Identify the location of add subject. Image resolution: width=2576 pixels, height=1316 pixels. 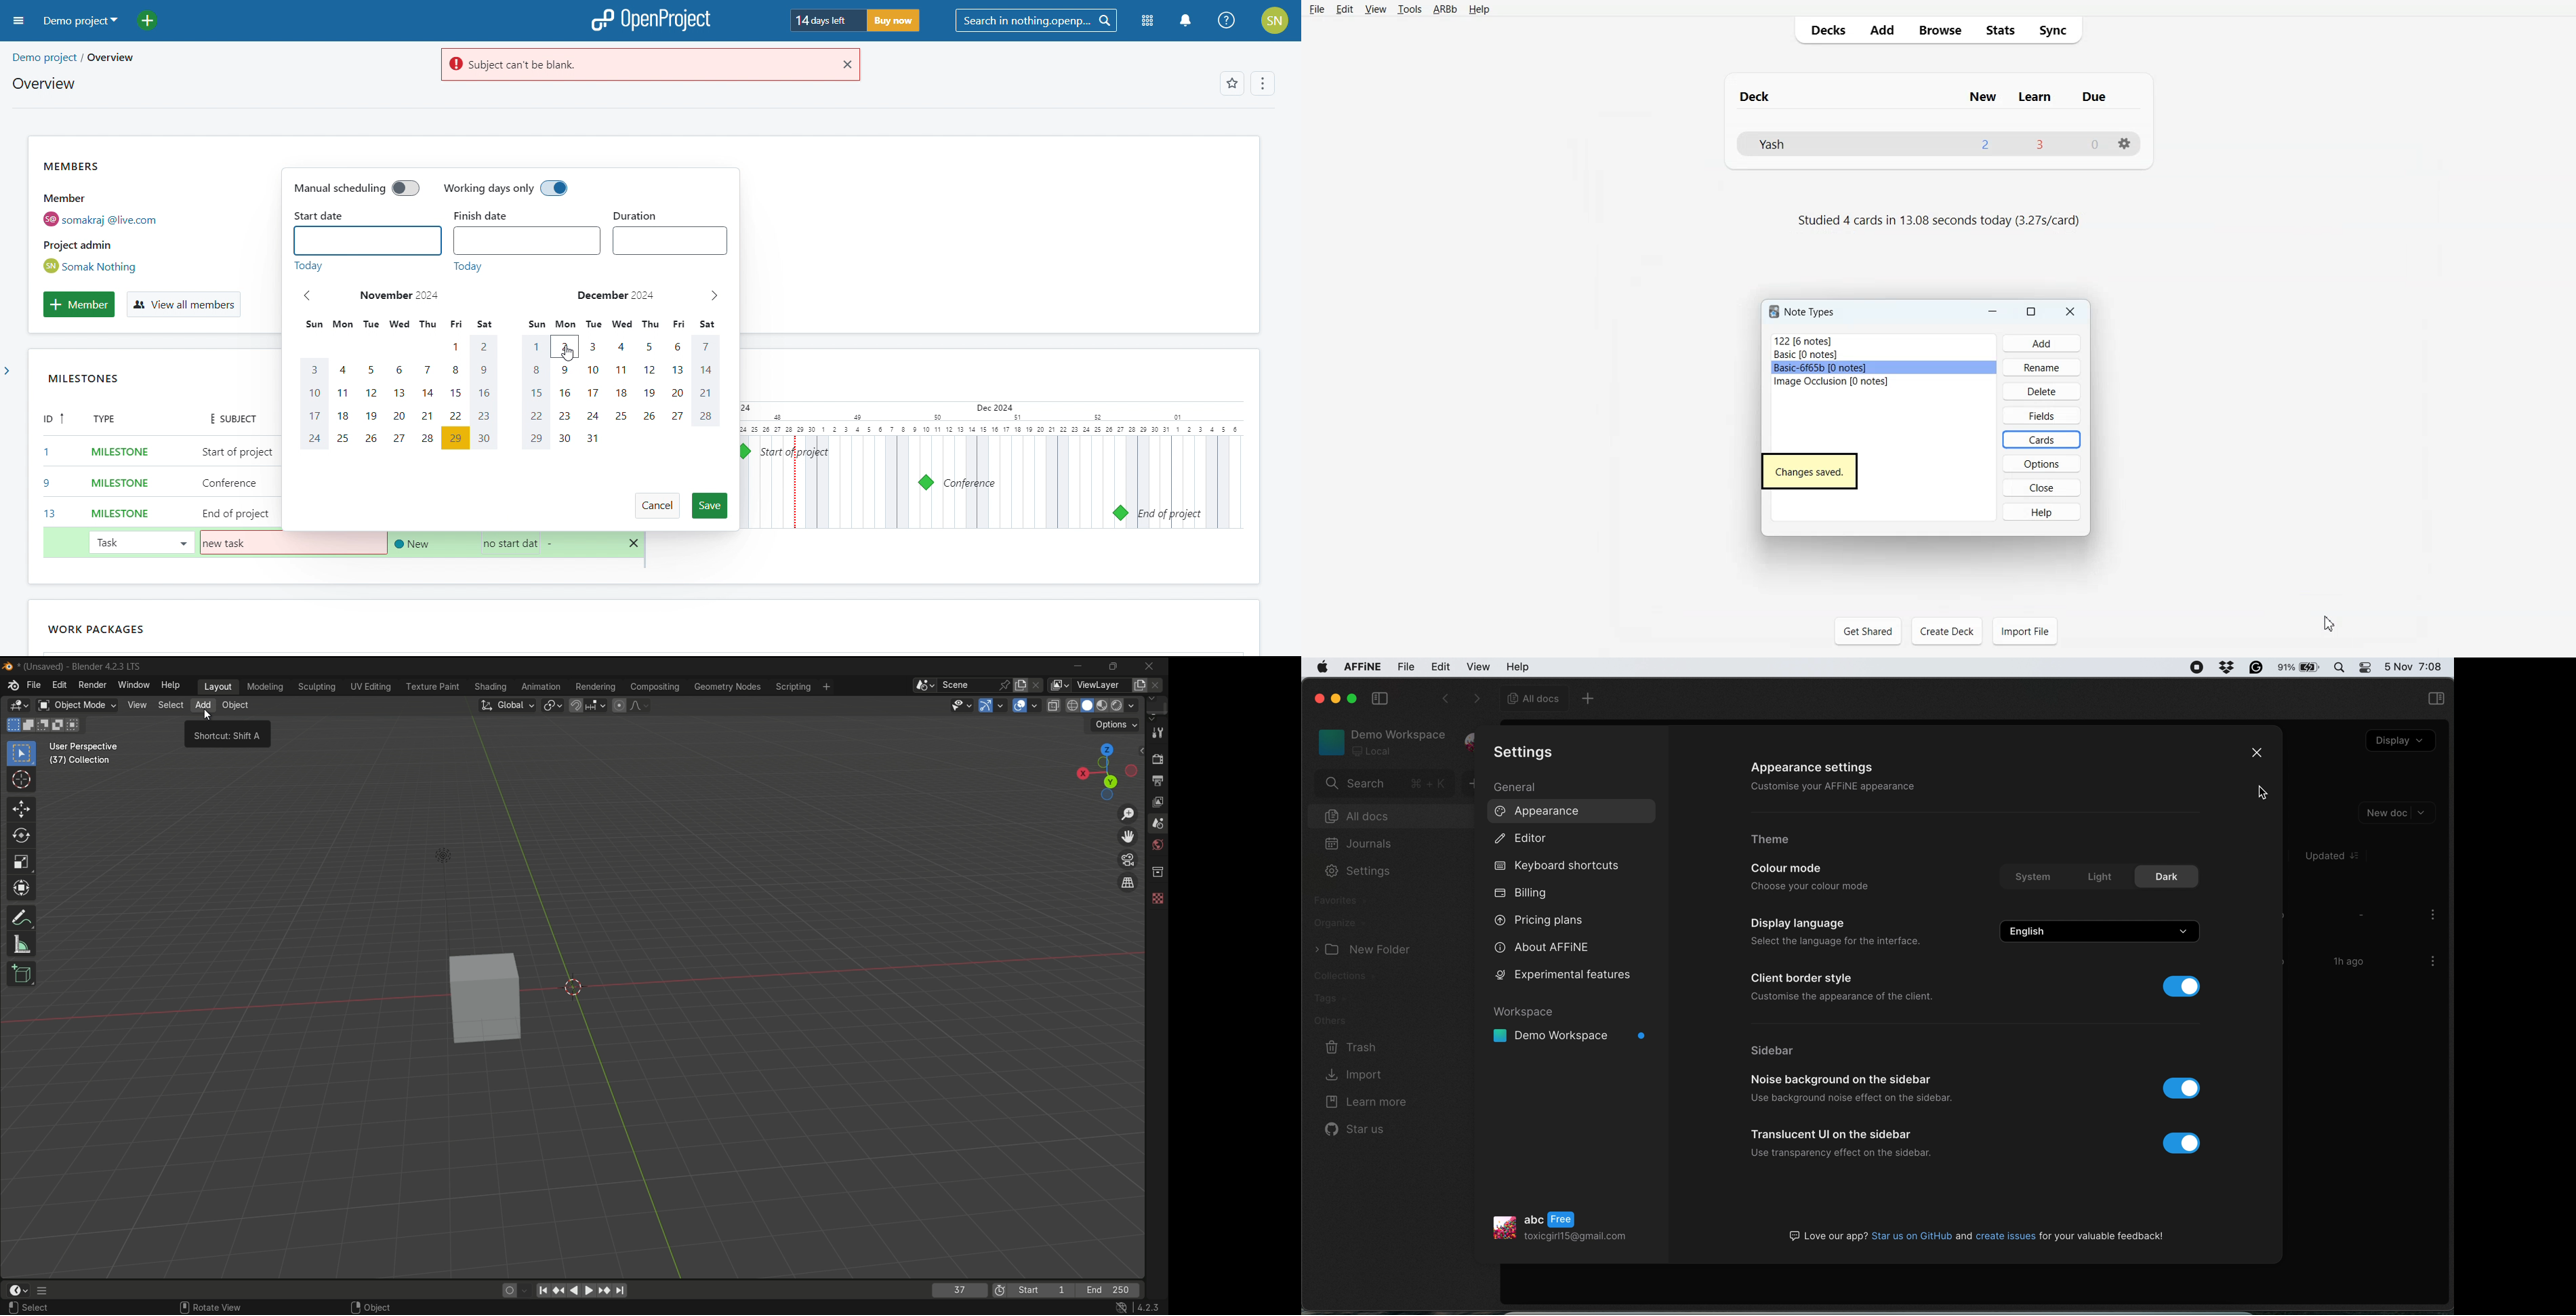
(239, 483).